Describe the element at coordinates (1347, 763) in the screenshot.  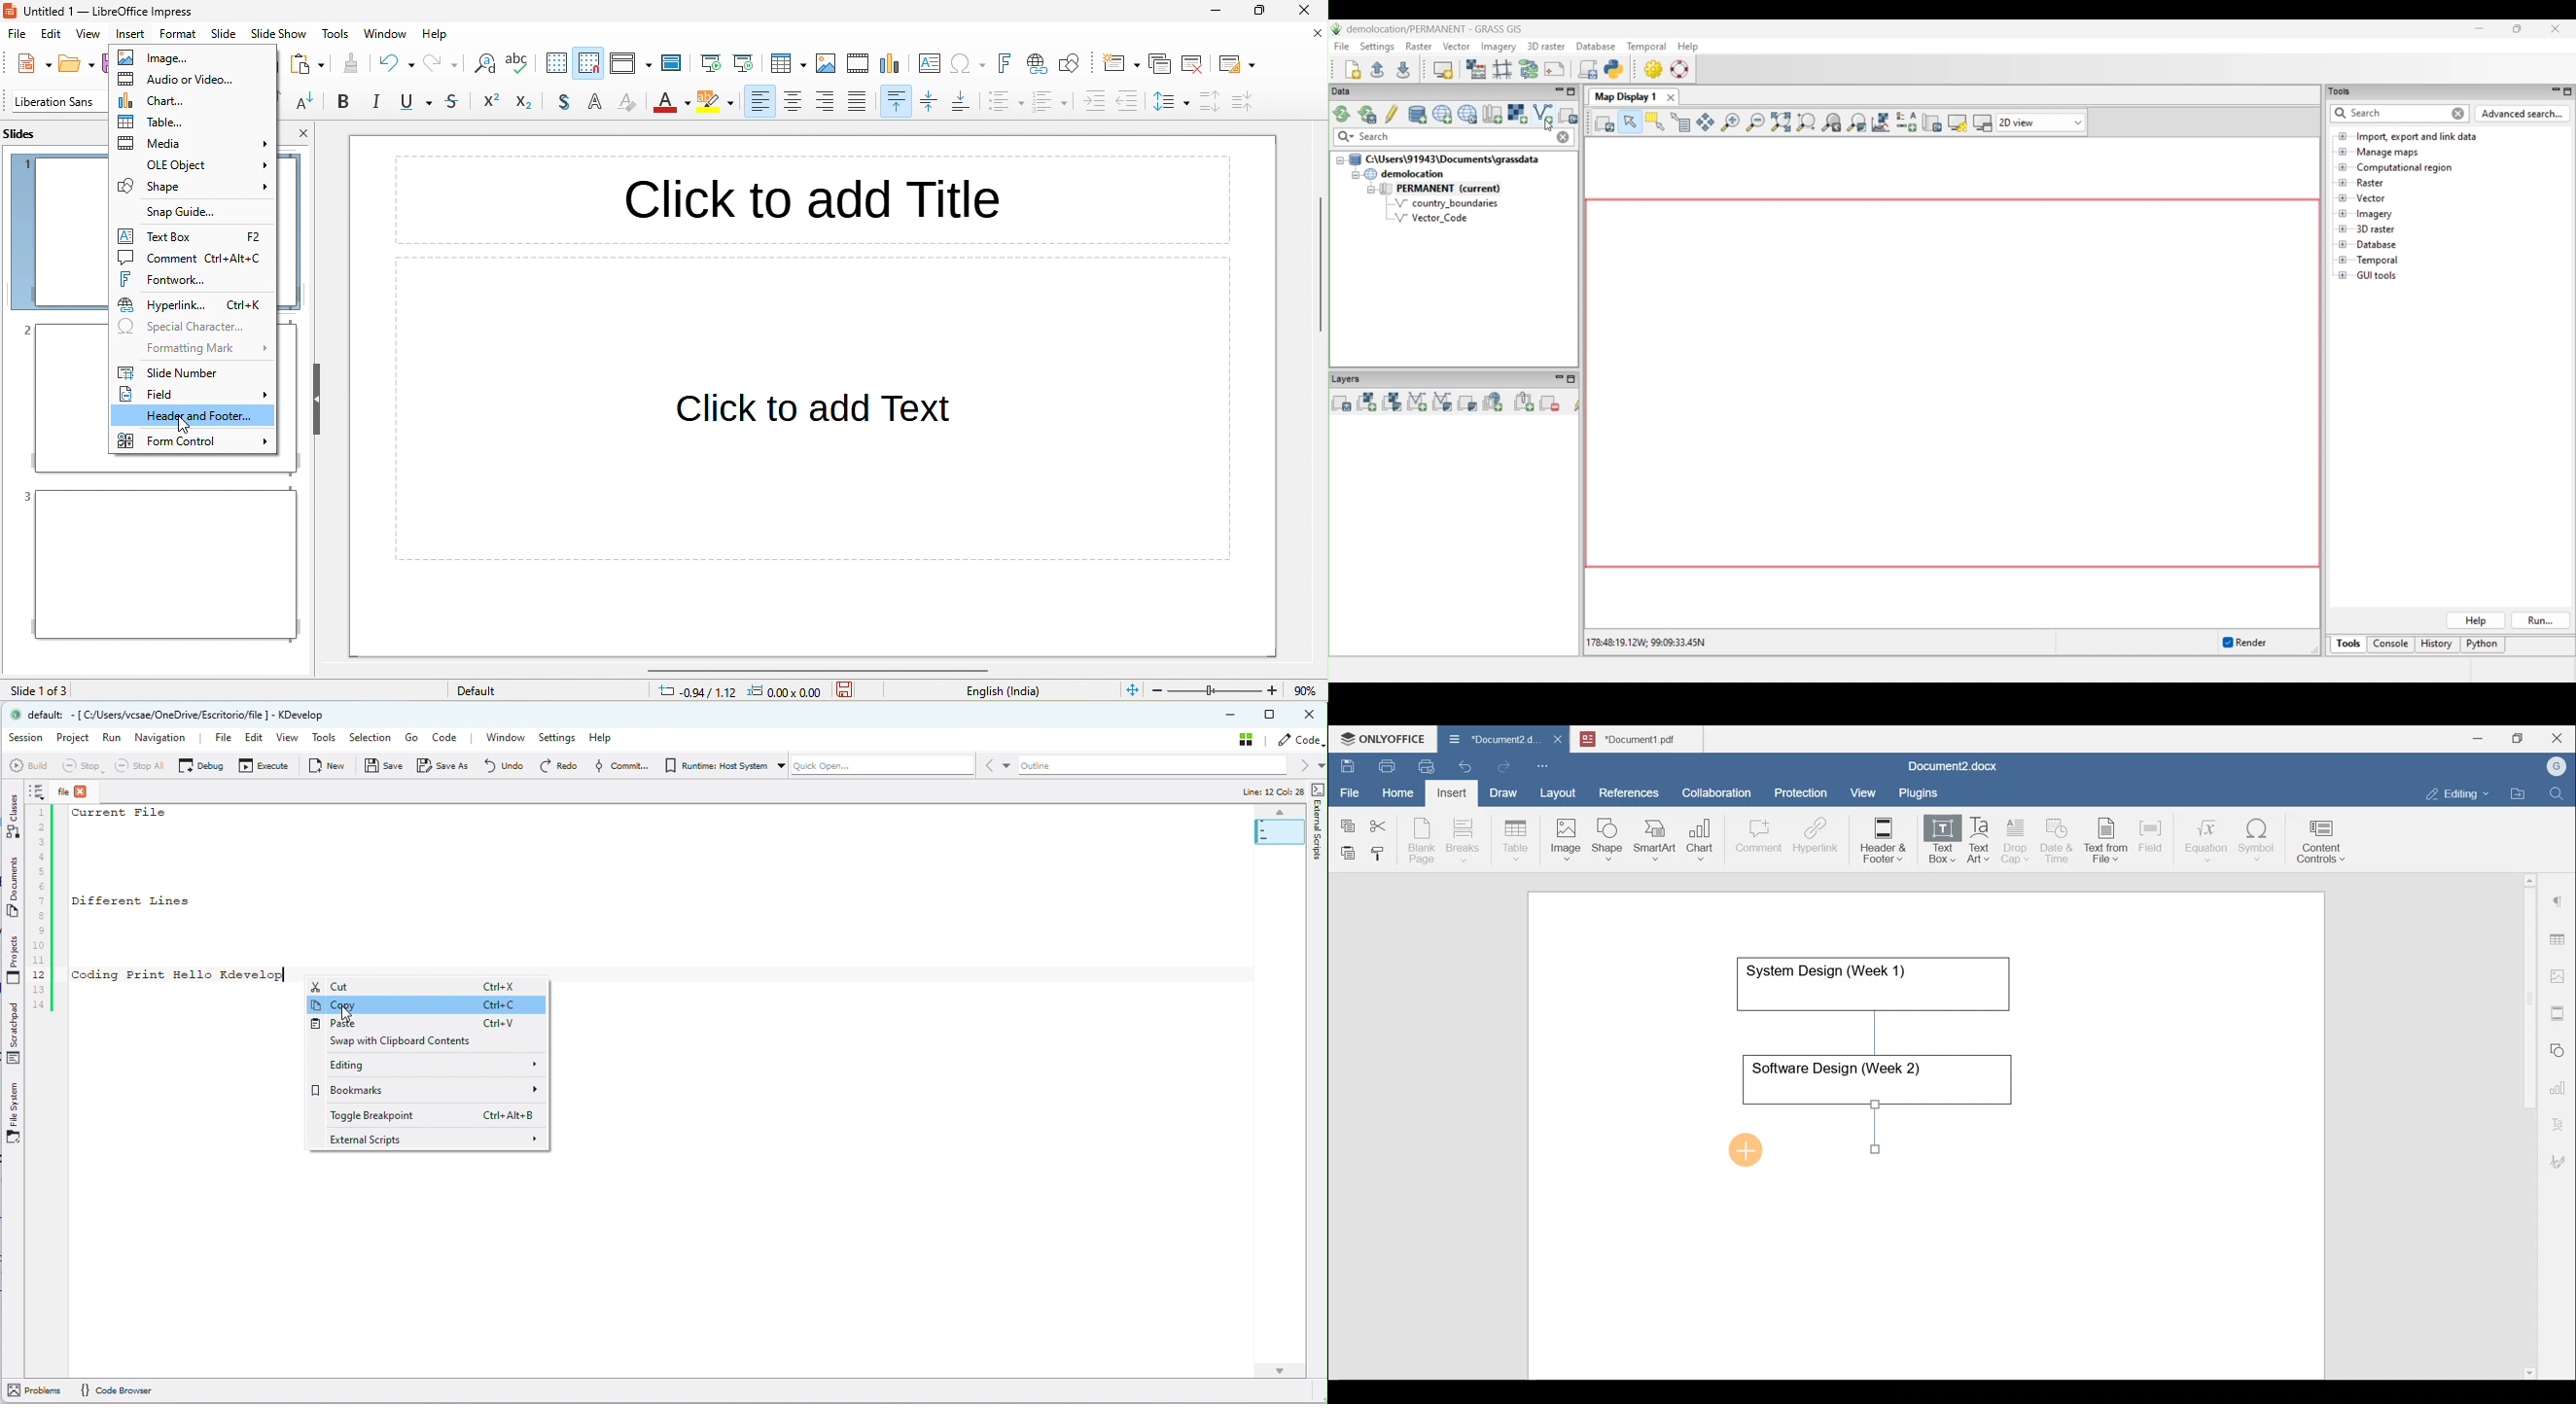
I see `Save` at that location.